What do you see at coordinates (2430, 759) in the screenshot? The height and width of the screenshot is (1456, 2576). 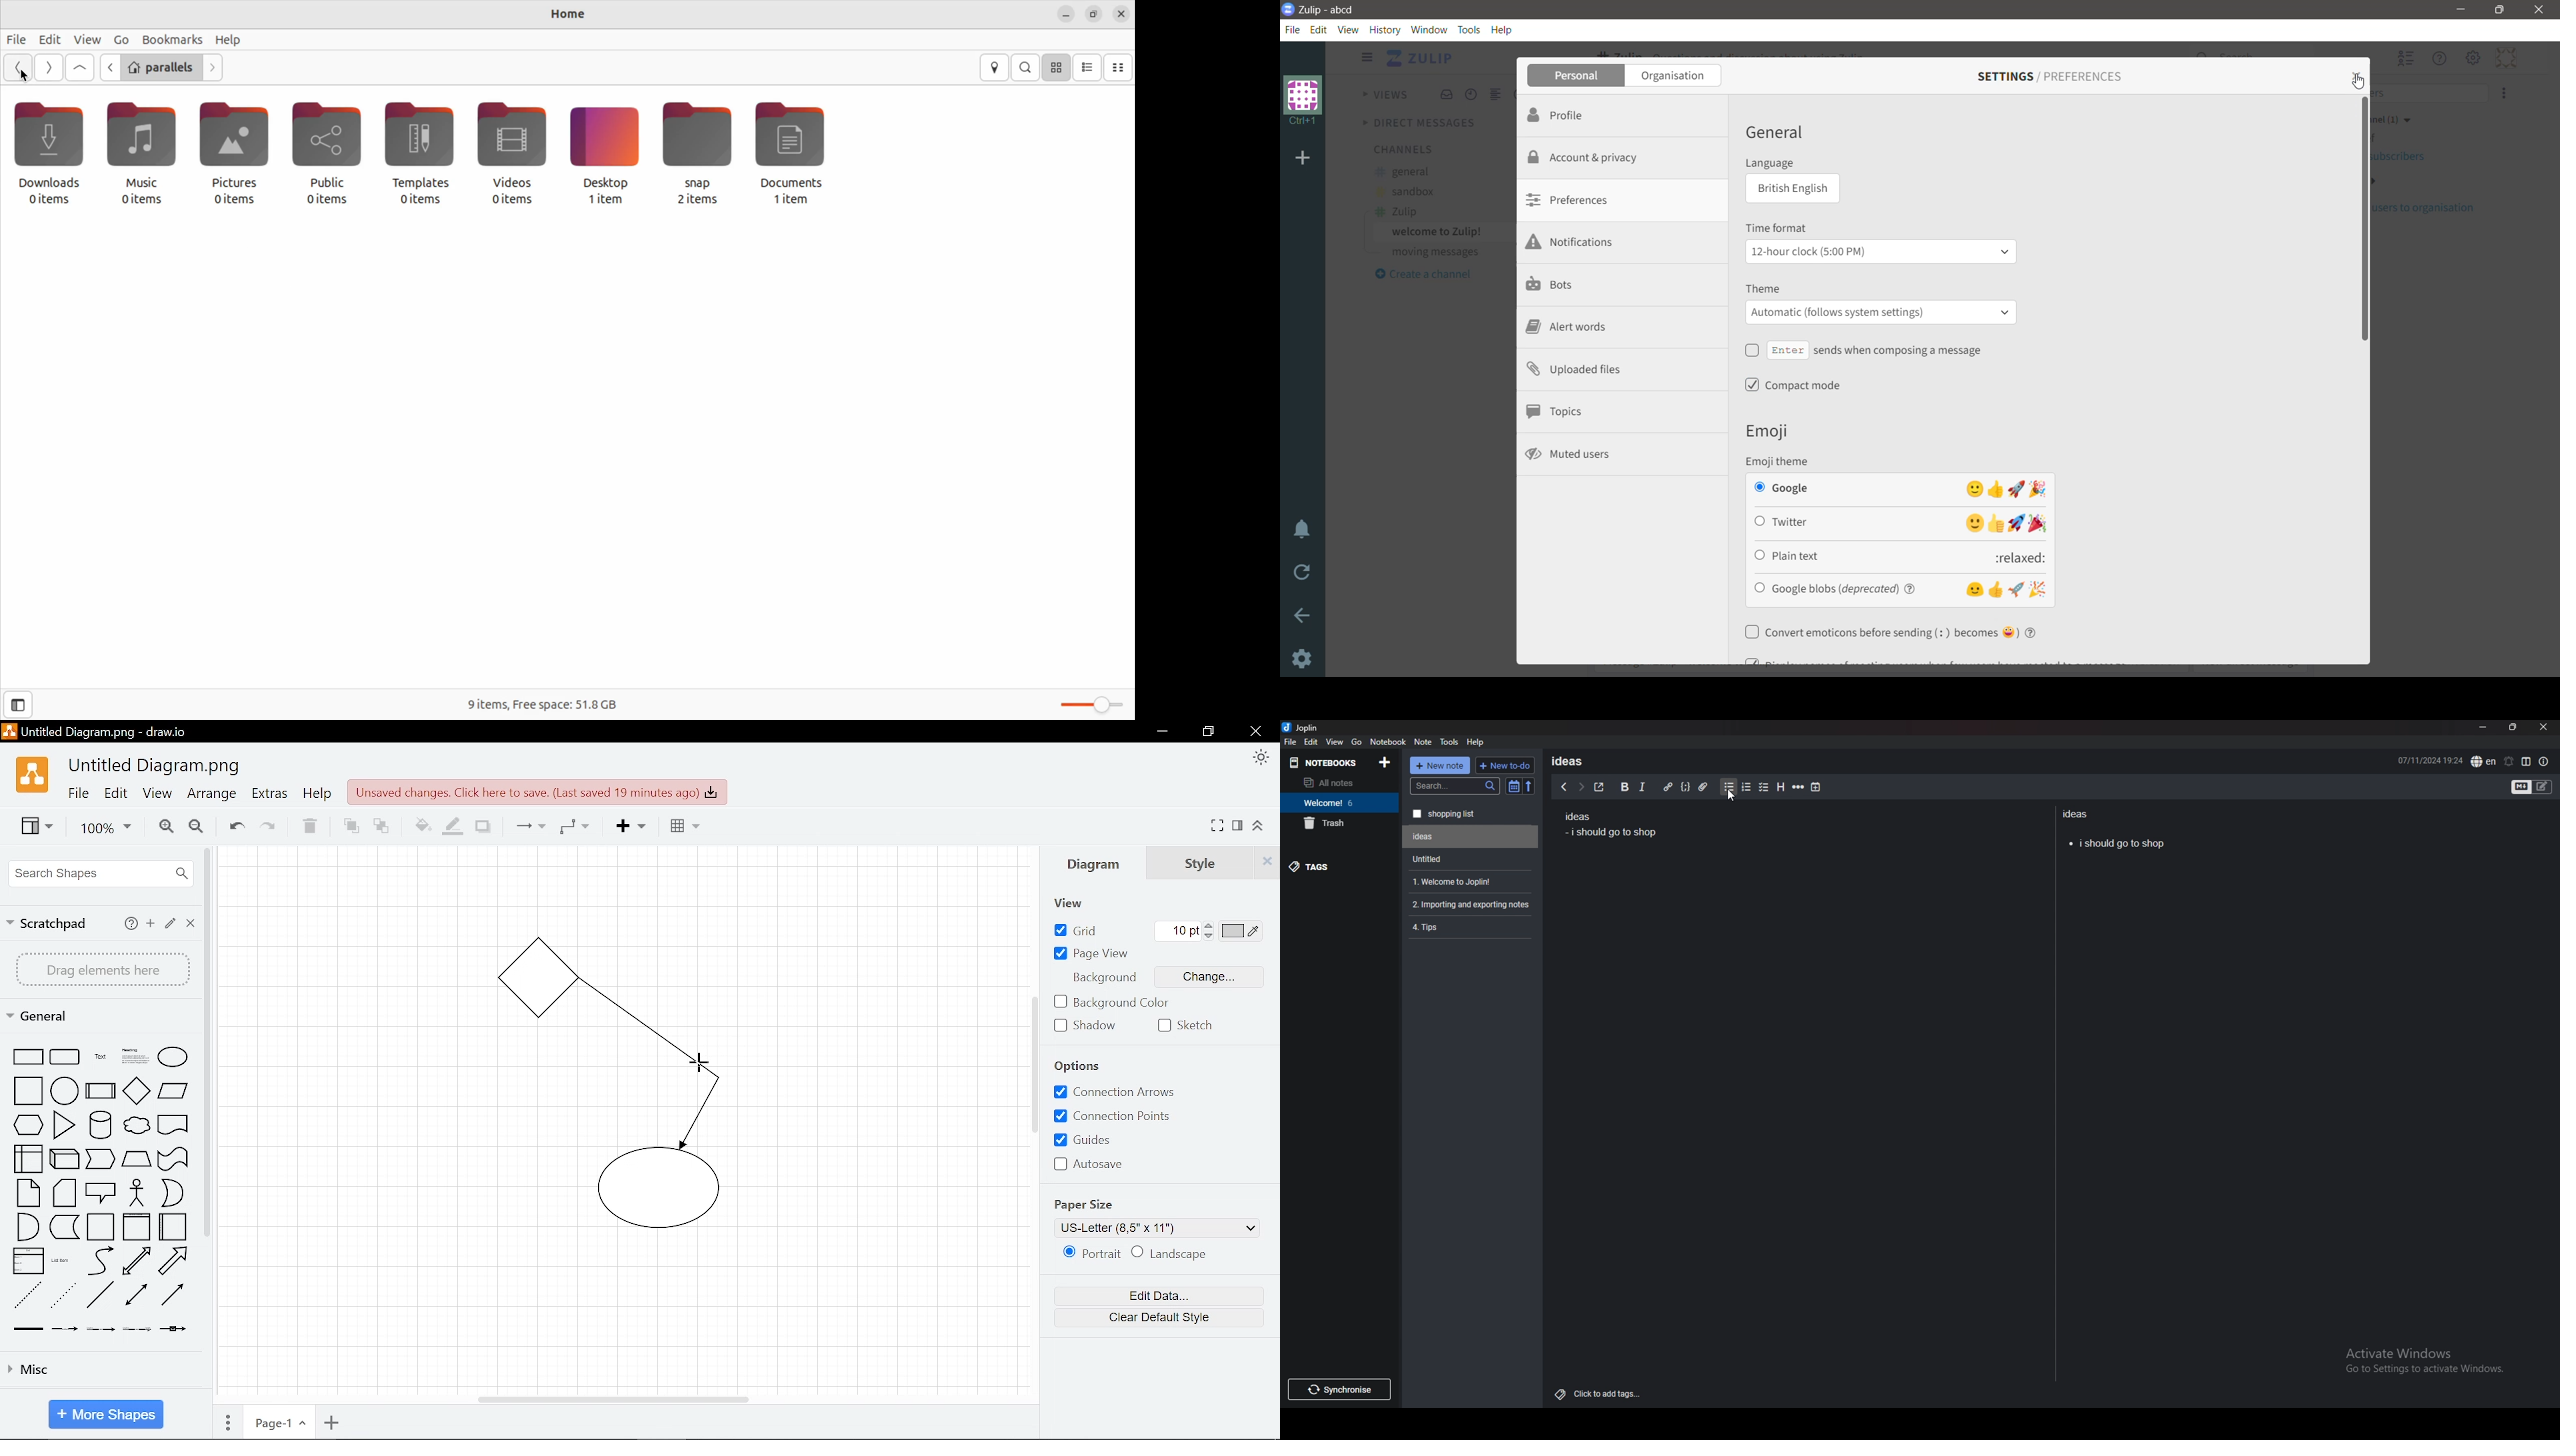 I see `07/11/2024 19:24` at bounding box center [2430, 759].